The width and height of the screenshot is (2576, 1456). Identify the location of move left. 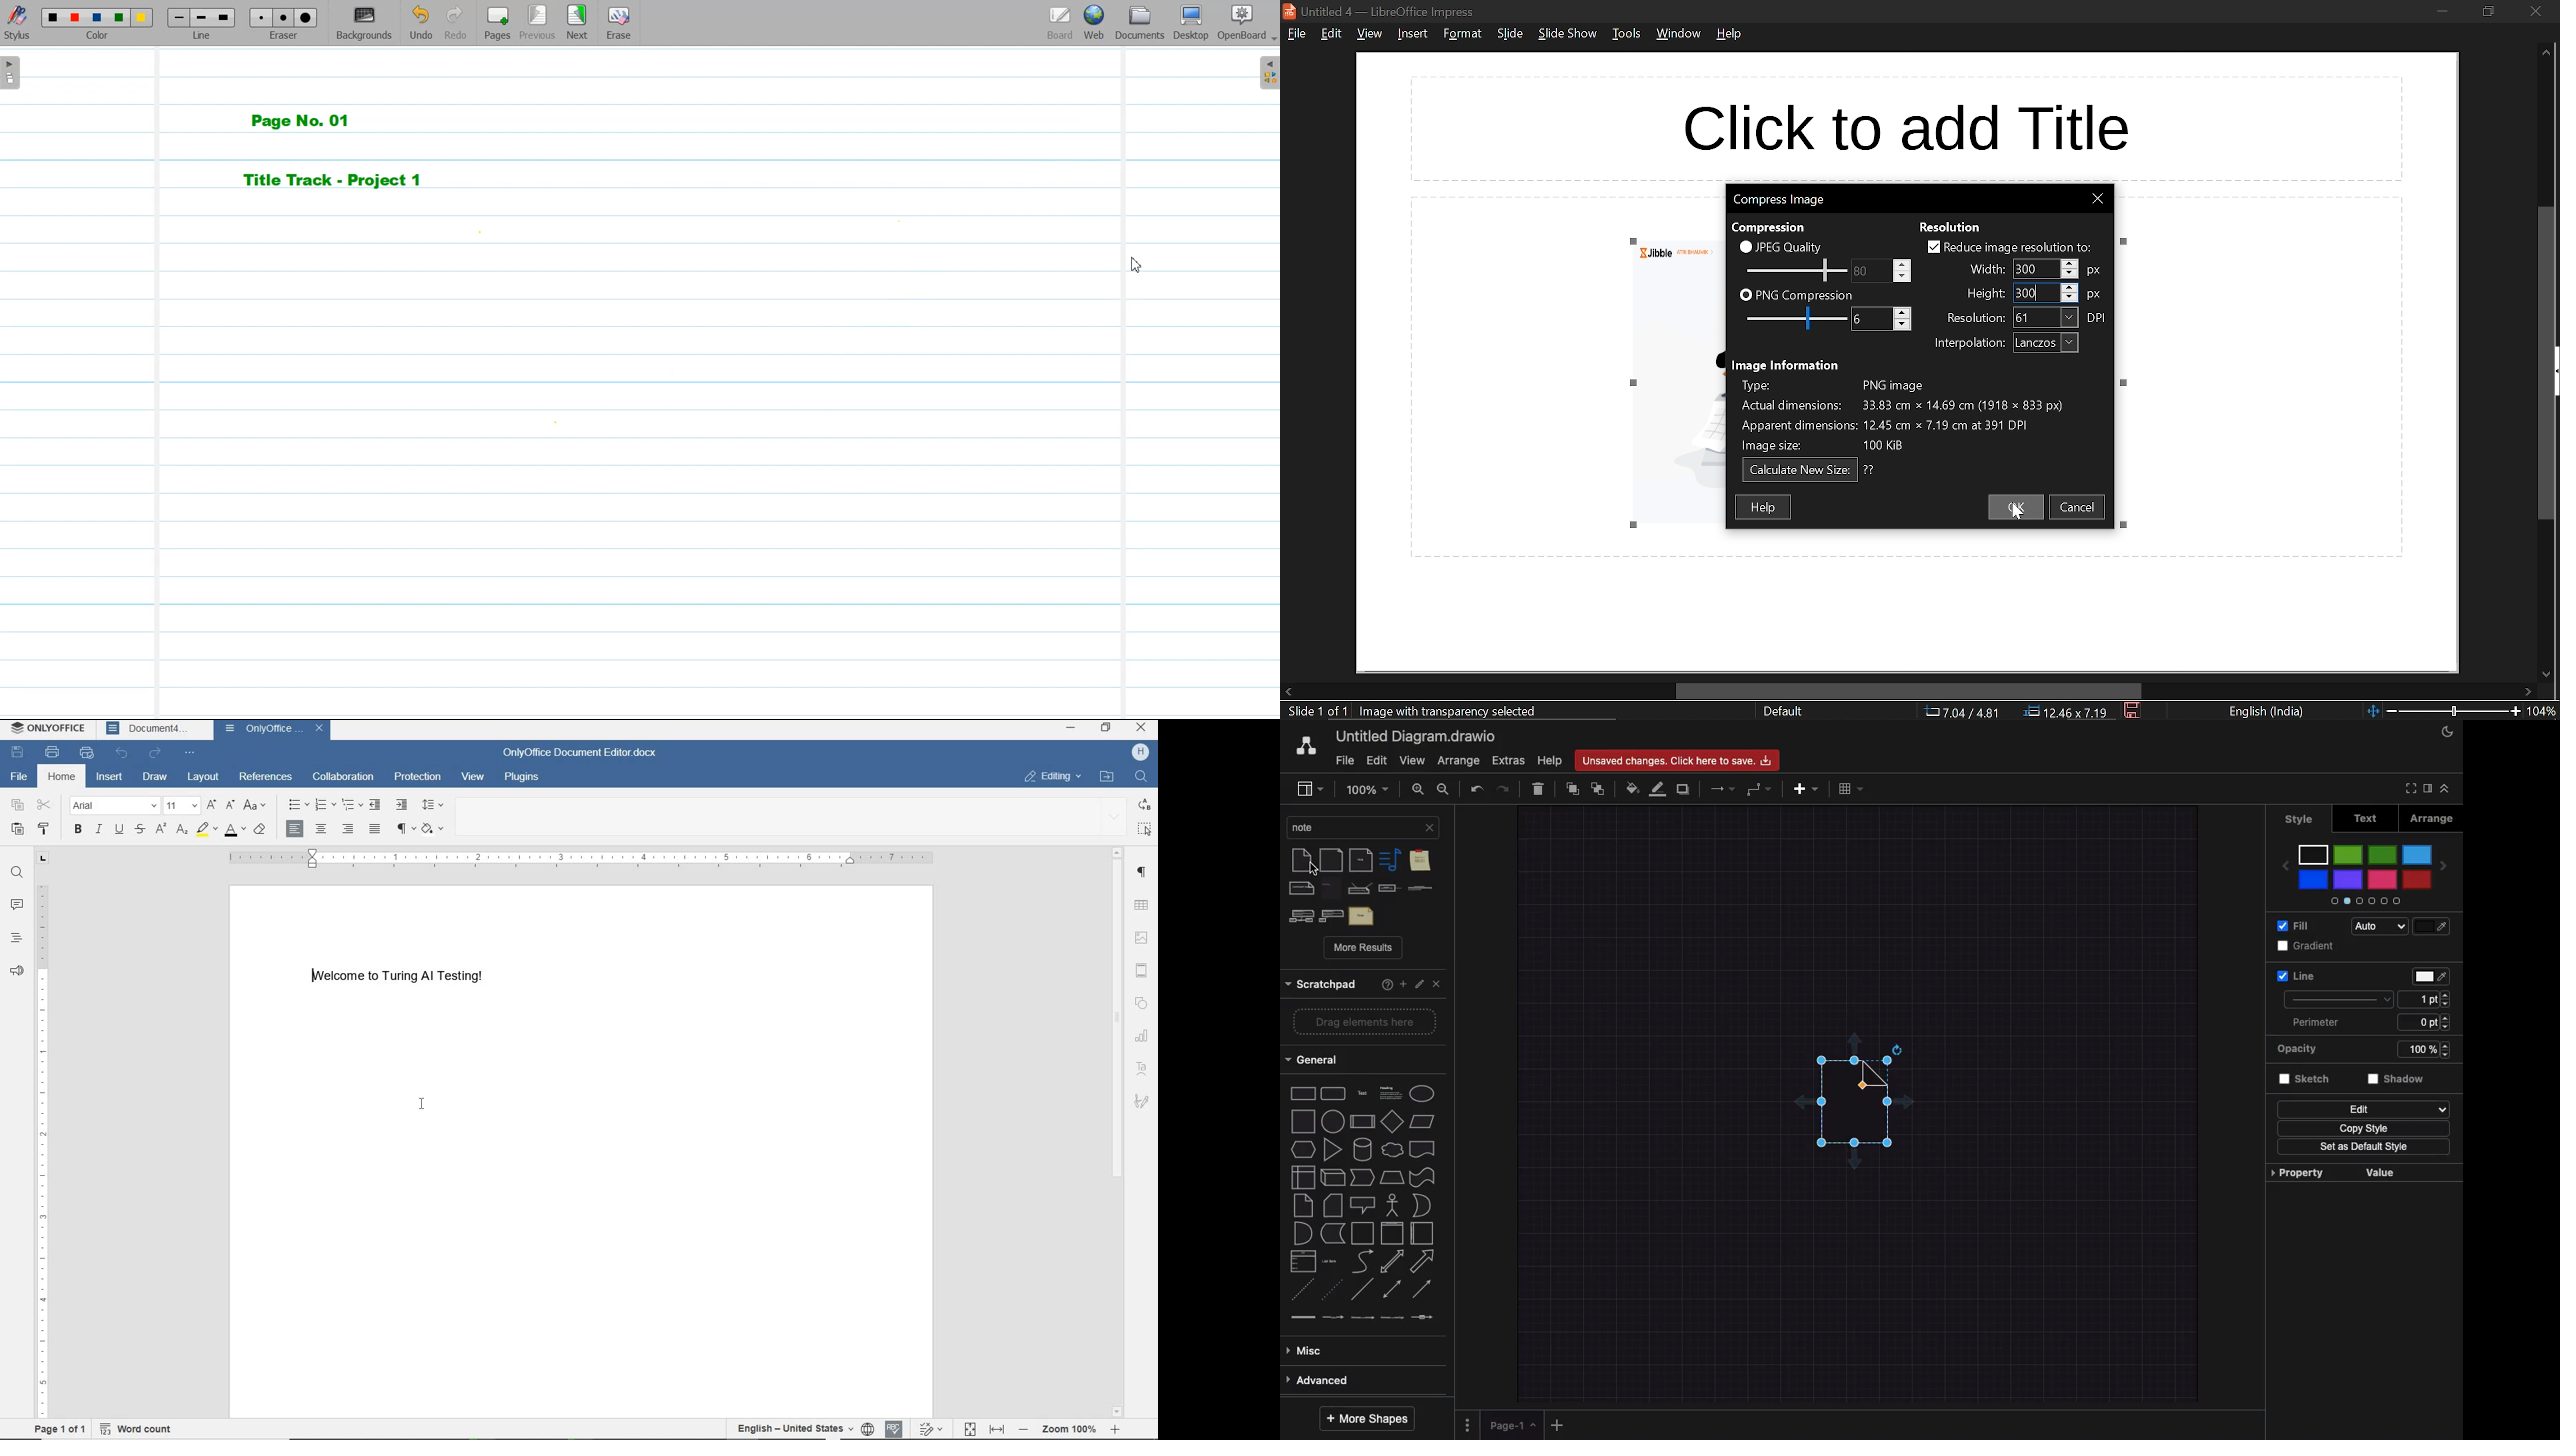
(1288, 692).